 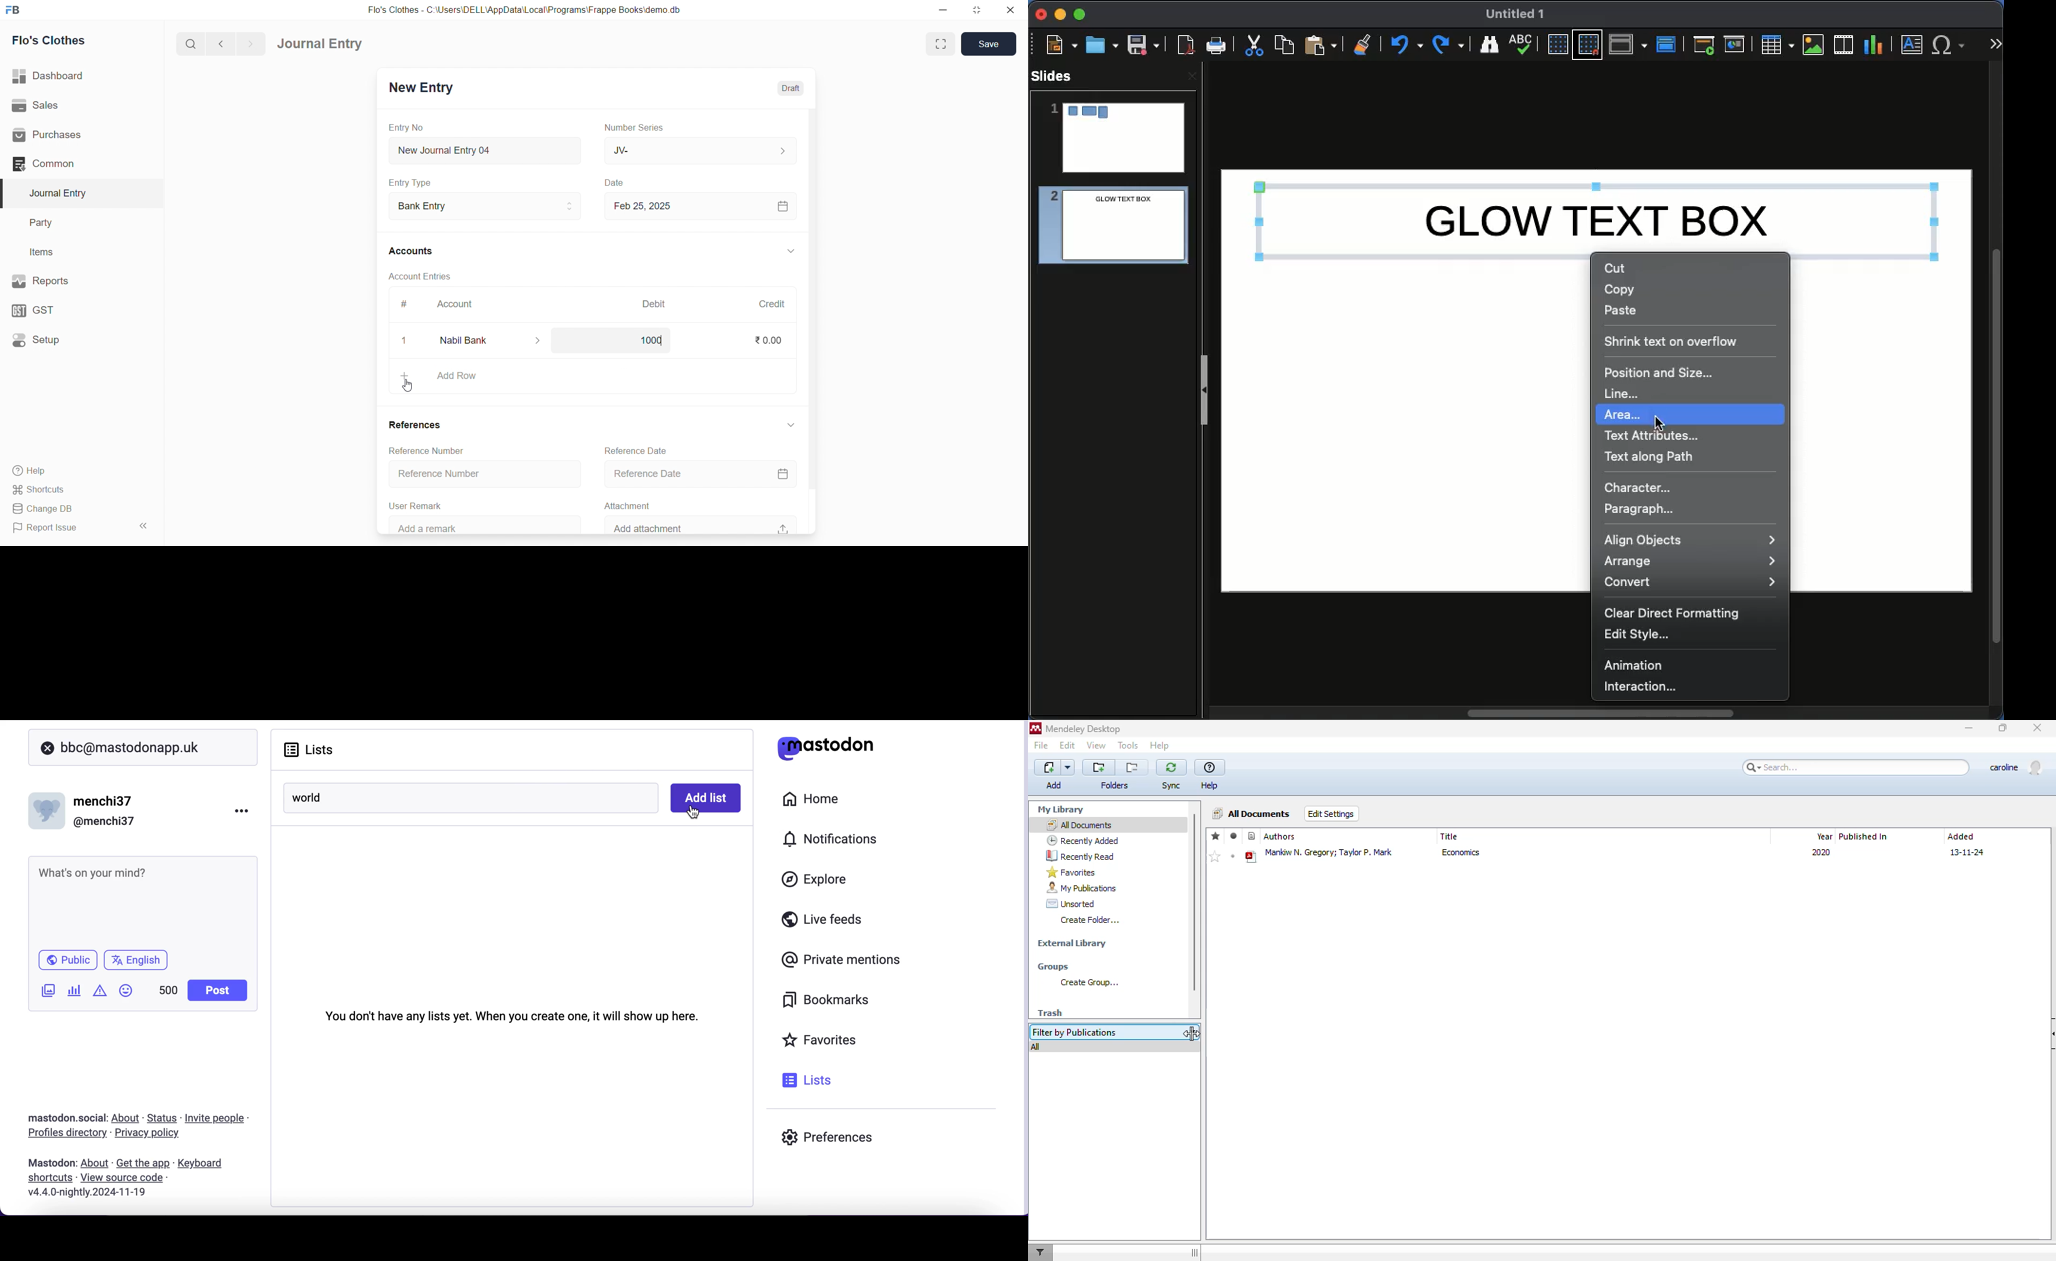 I want to click on edit, so click(x=1068, y=745).